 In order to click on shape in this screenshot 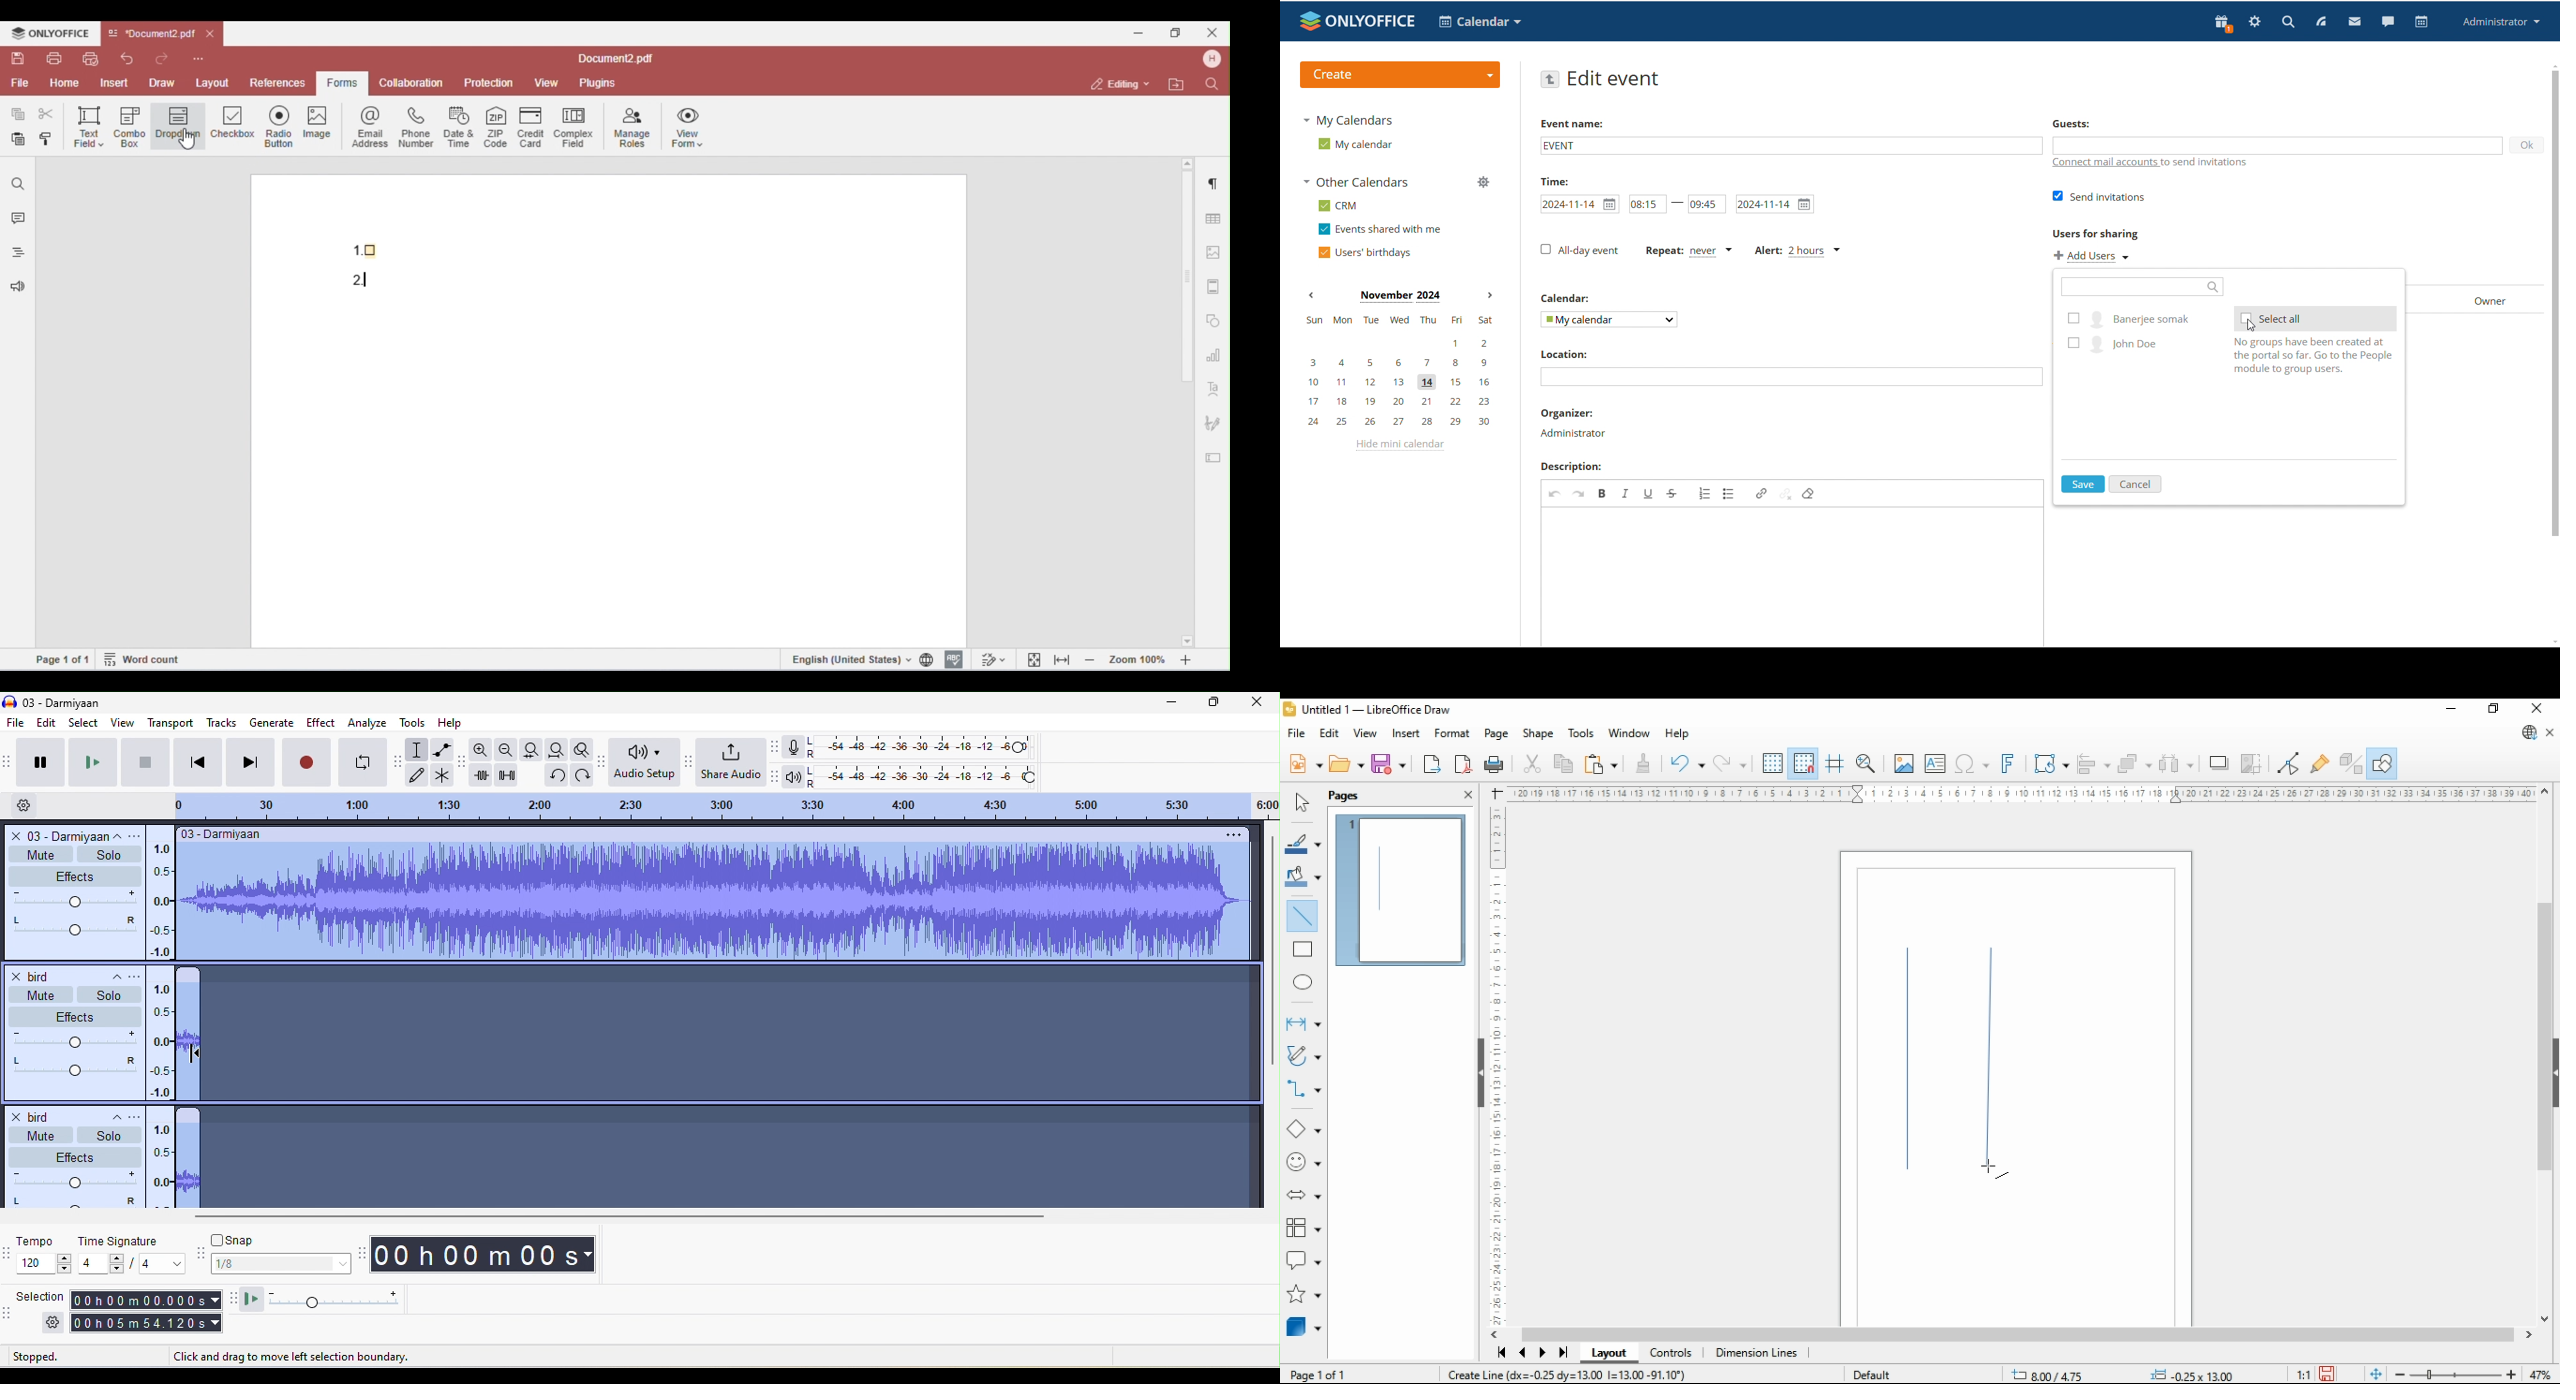, I will do `click(1538, 734)`.